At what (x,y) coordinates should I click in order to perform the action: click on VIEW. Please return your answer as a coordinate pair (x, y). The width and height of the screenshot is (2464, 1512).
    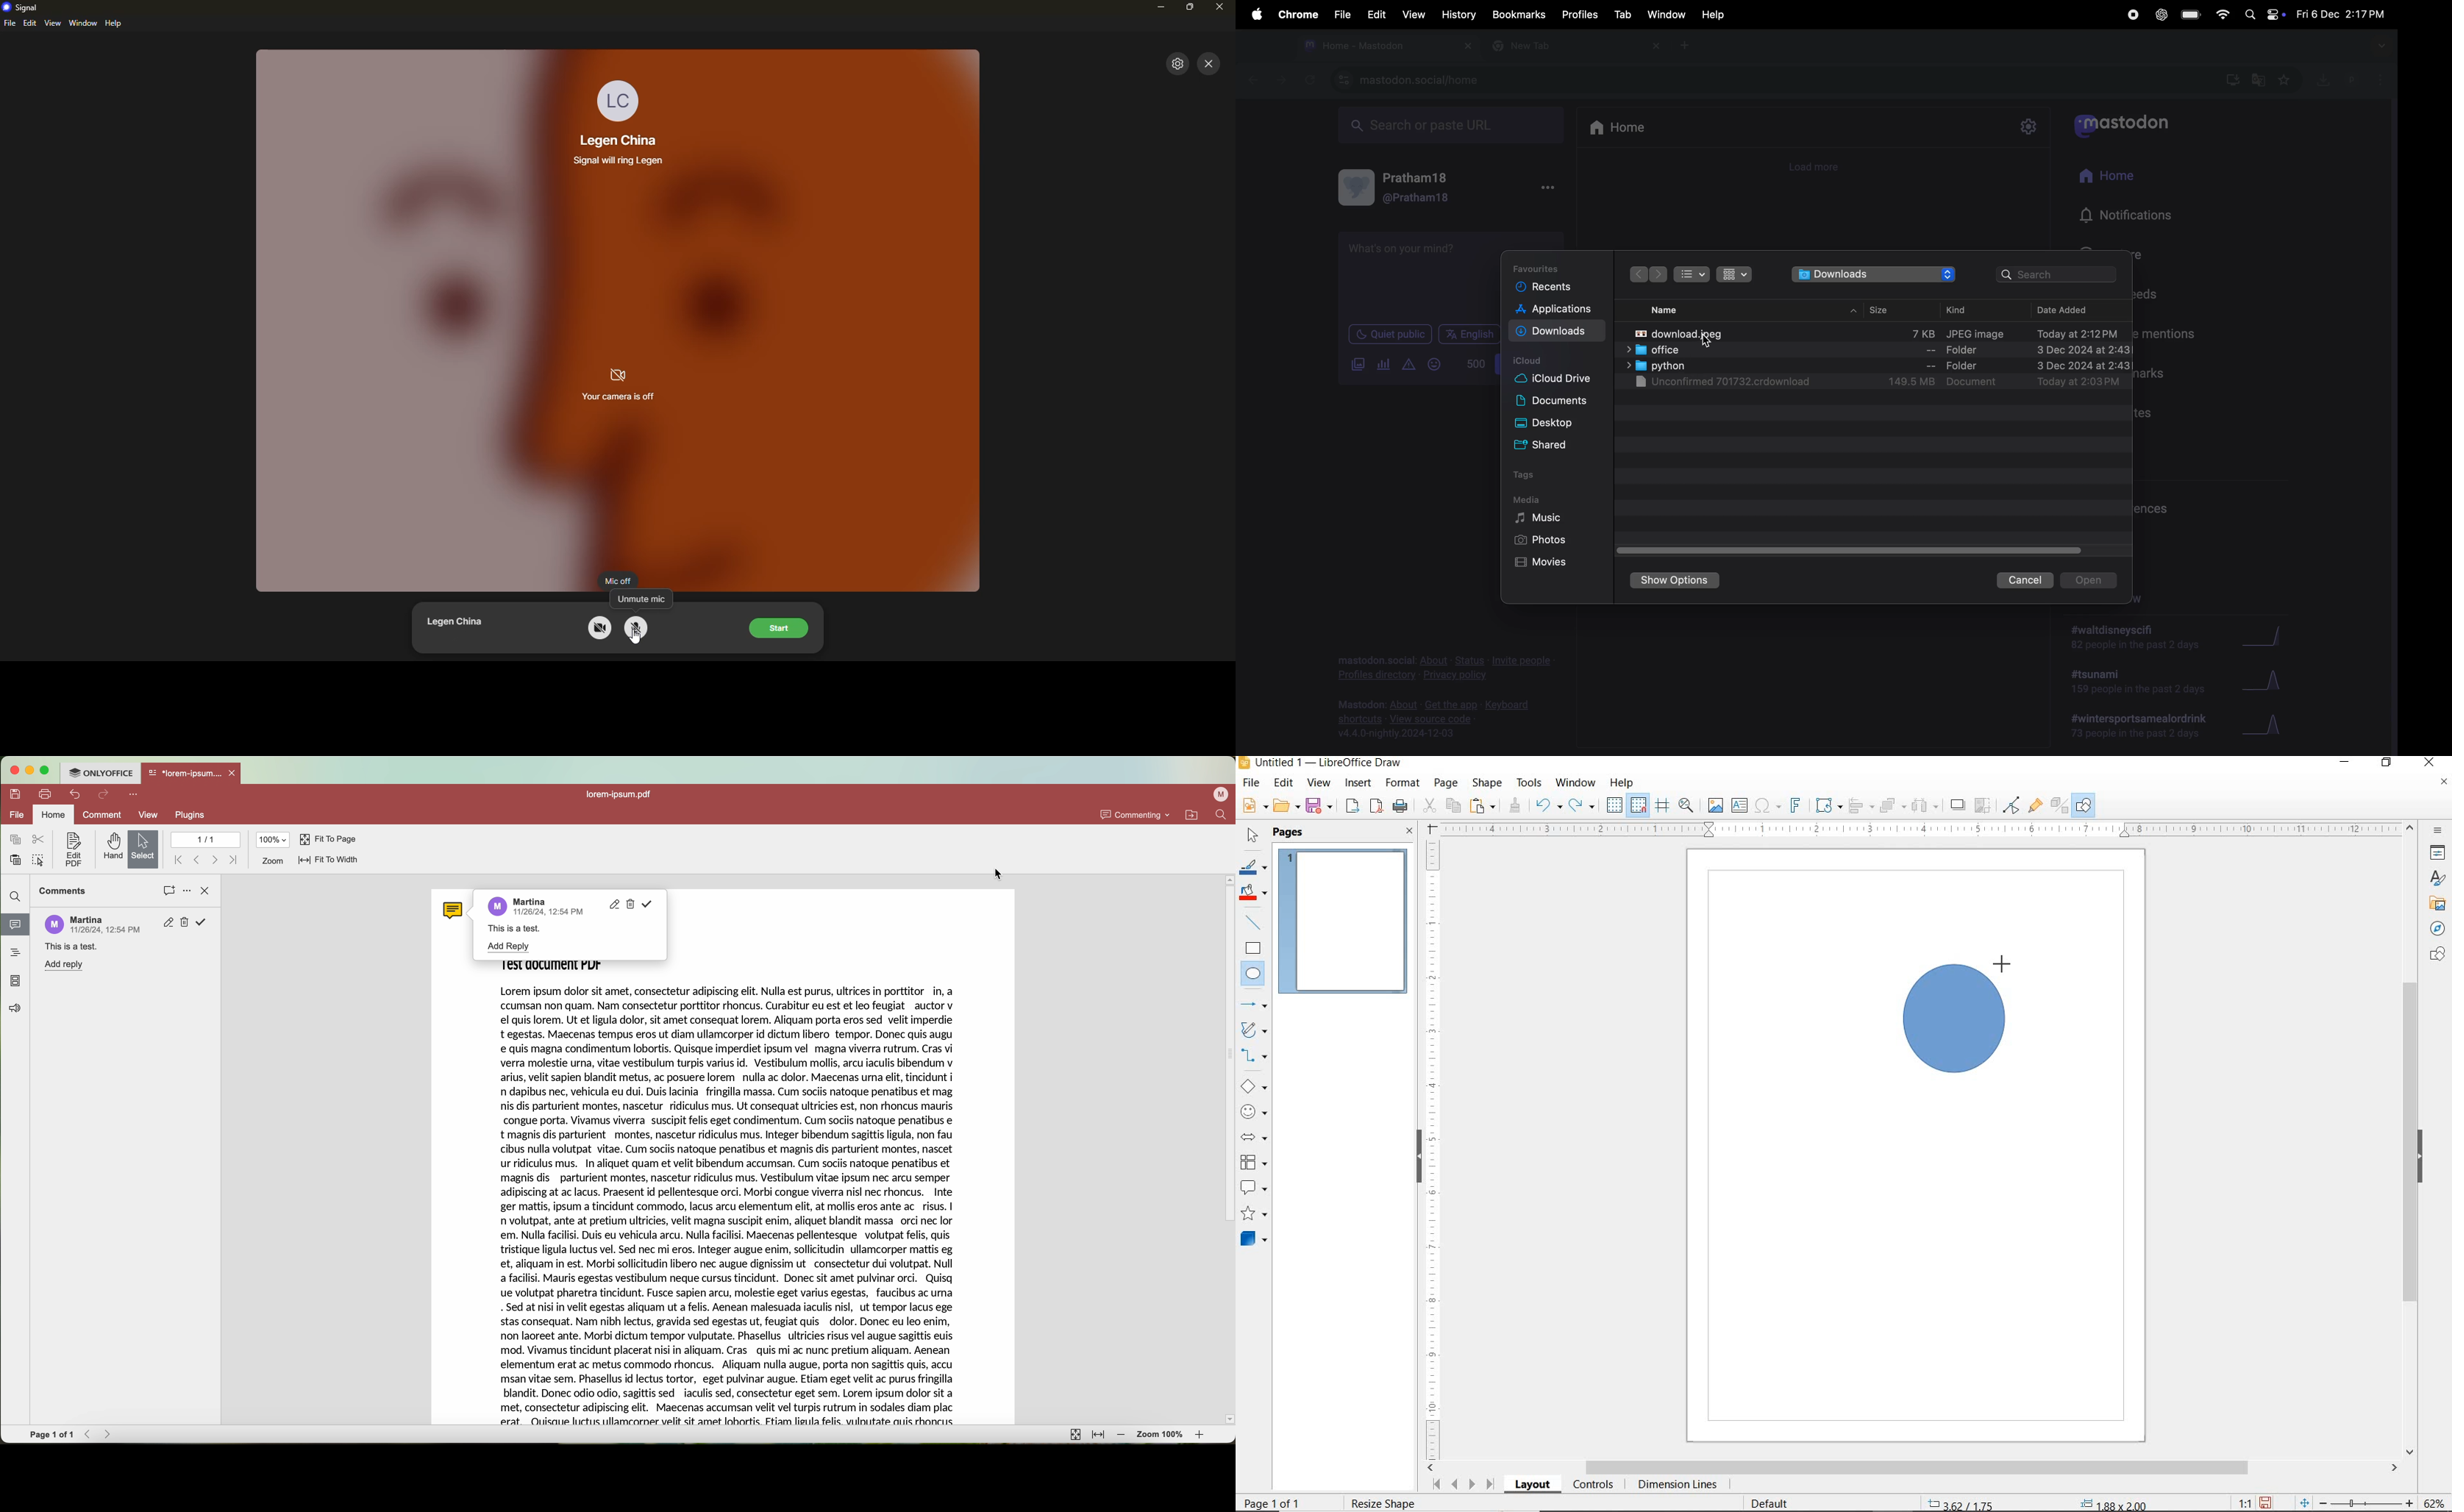
    Looking at the image, I should click on (1319, 784).